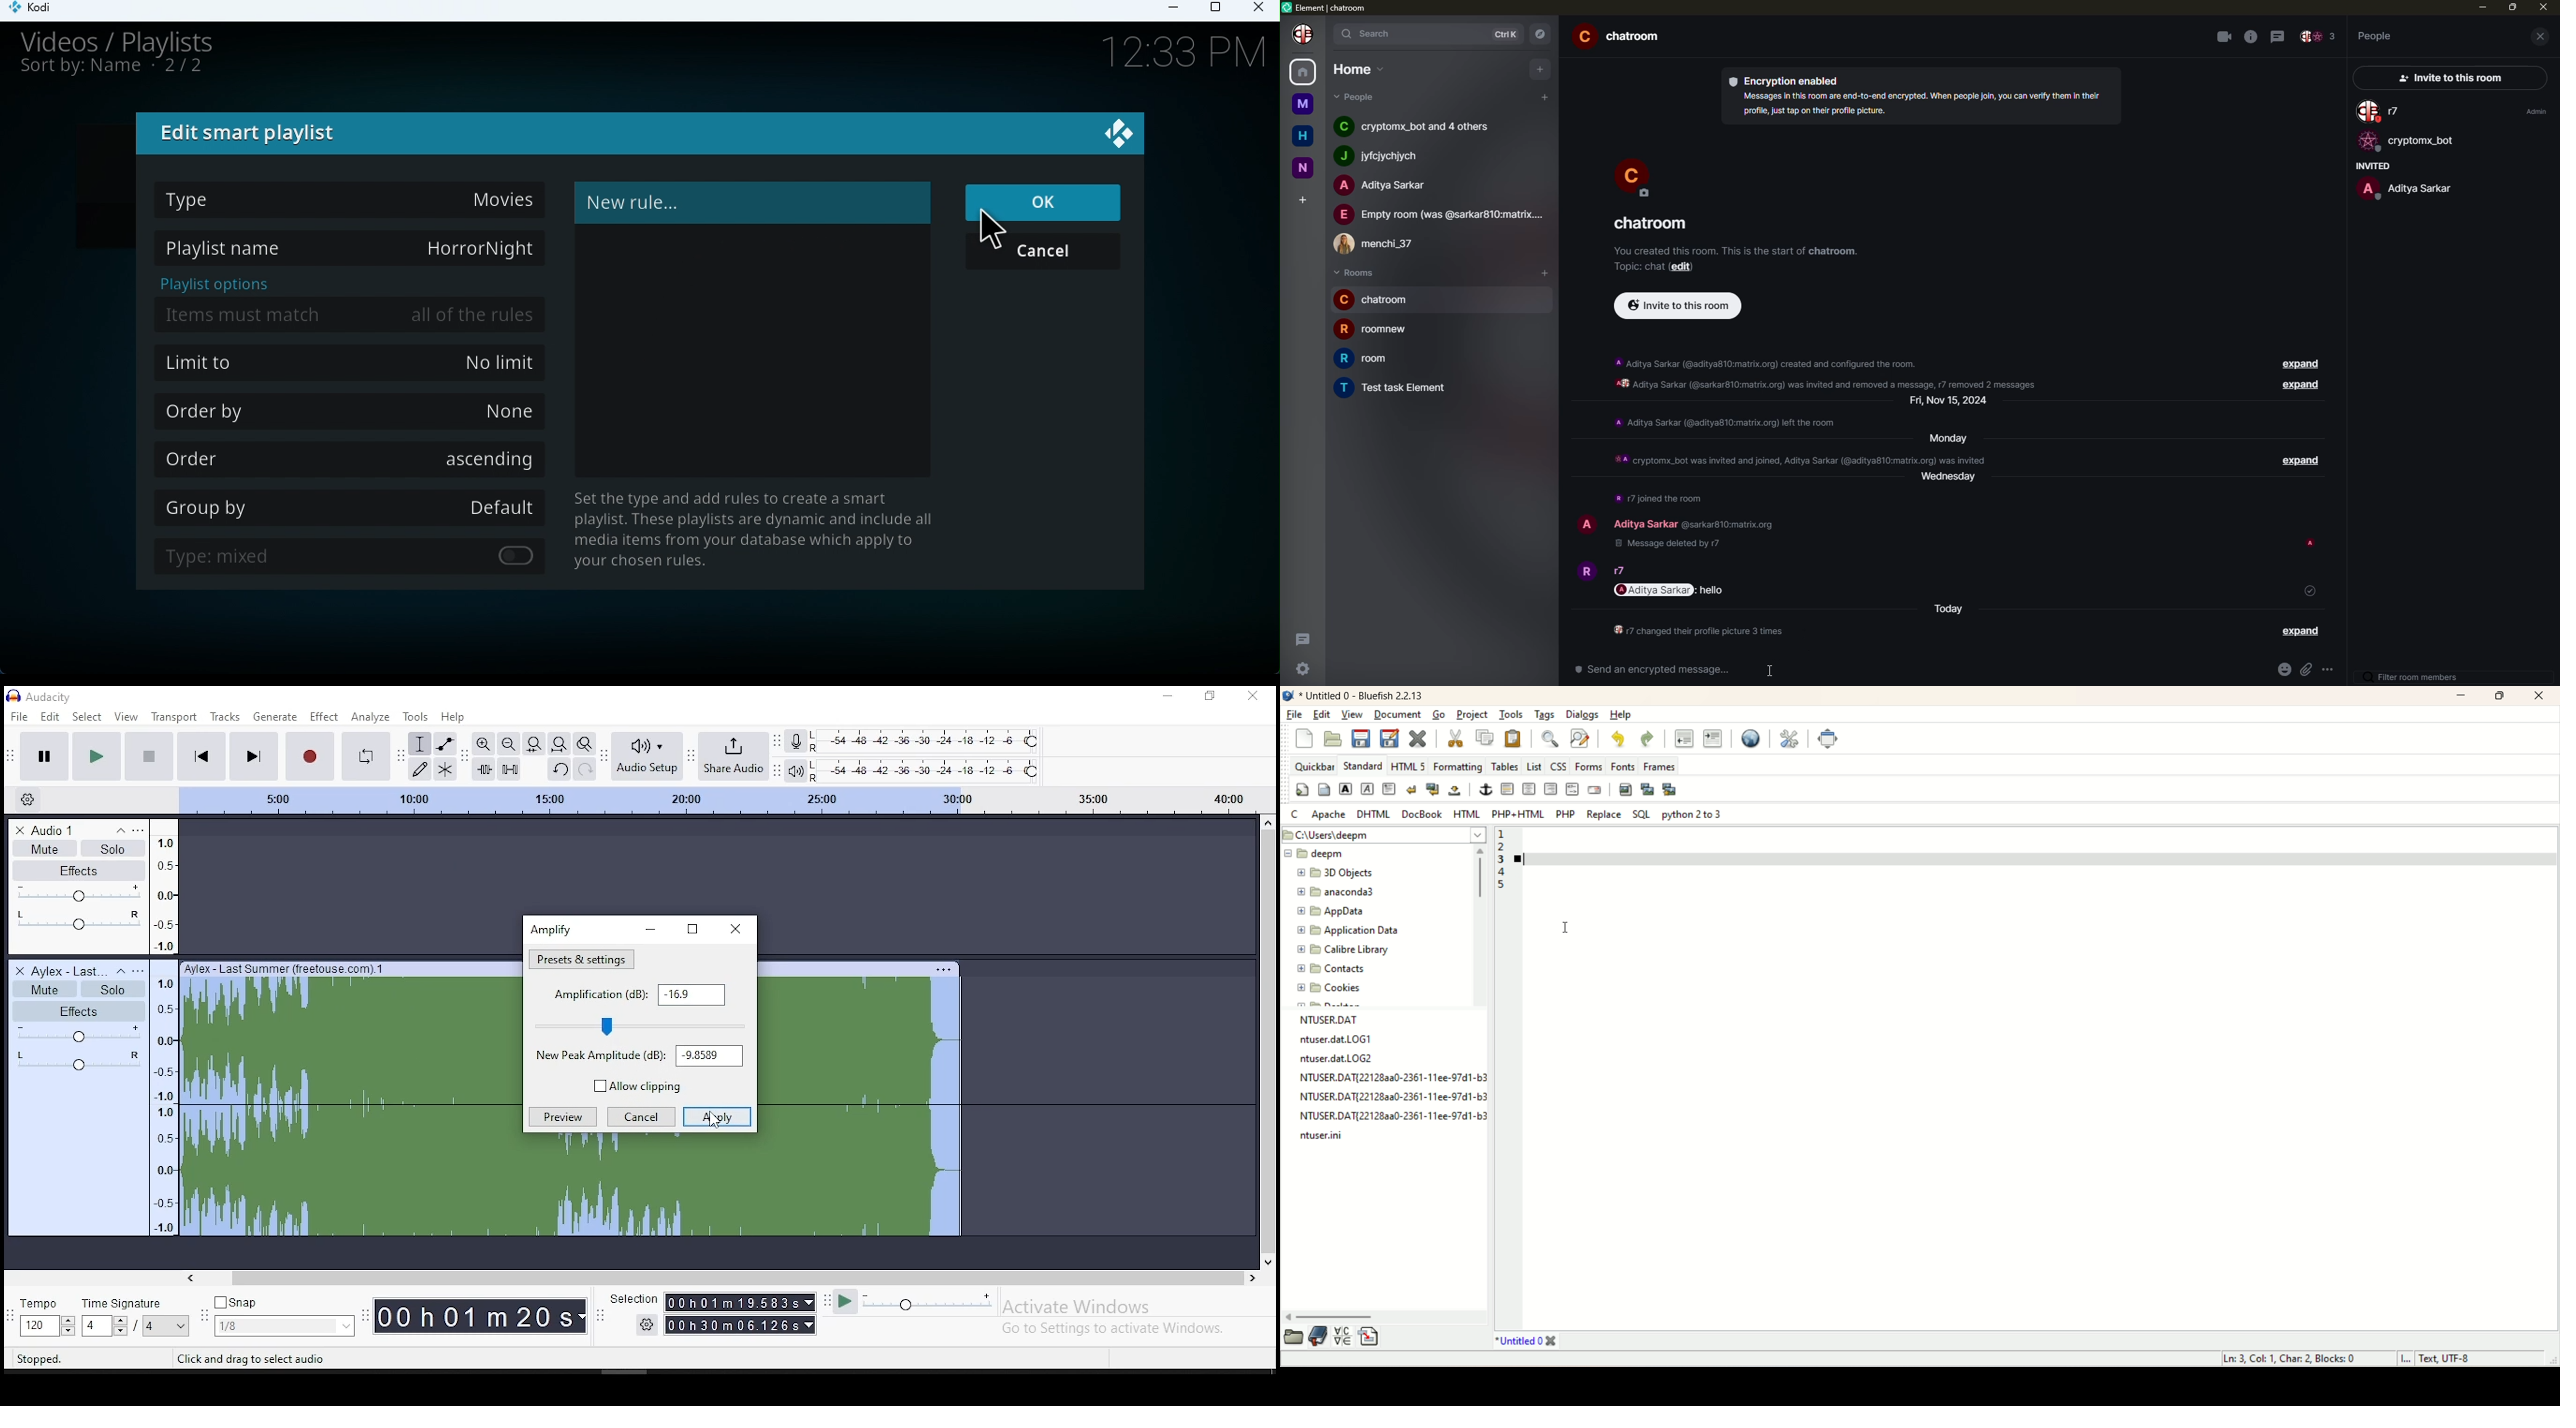 The image size is (2576, 1428). What do you see at coordinates (2313, 545) in the screenshot?
I see `seen` at bounding box center [2313, 545].